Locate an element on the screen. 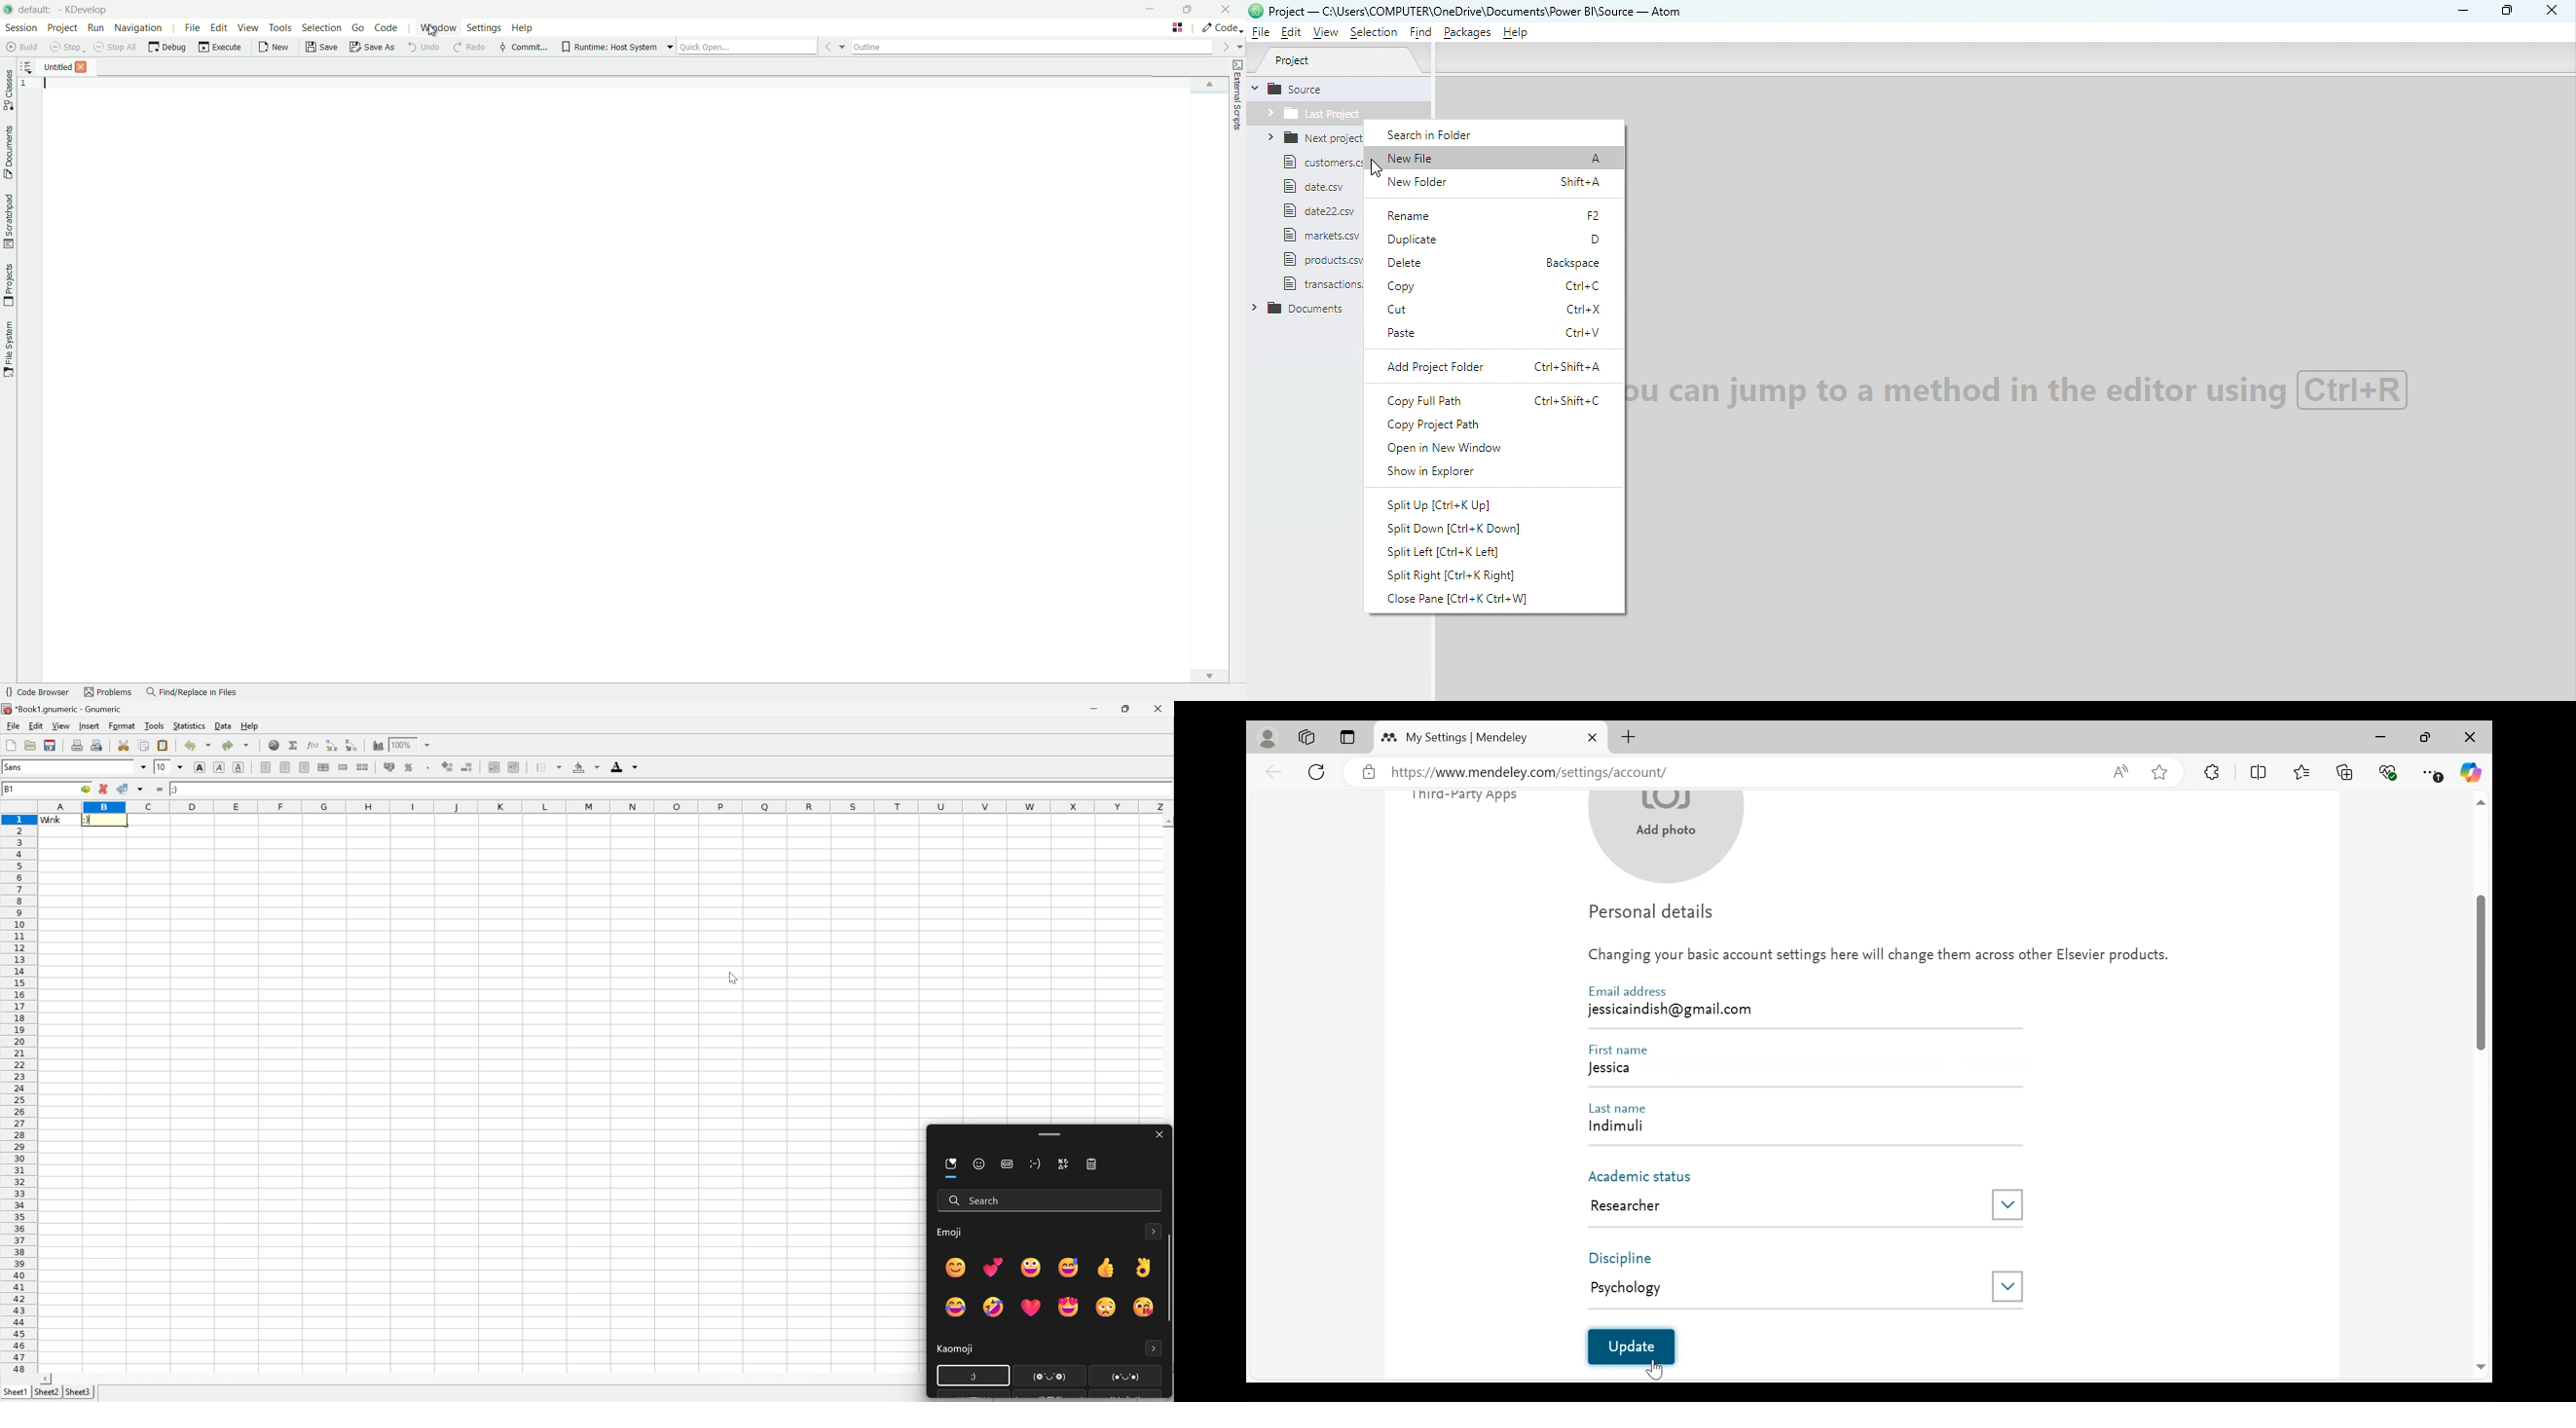 This screenshot has height=1428, width=2576. file is located at coordinates (1321, 234).